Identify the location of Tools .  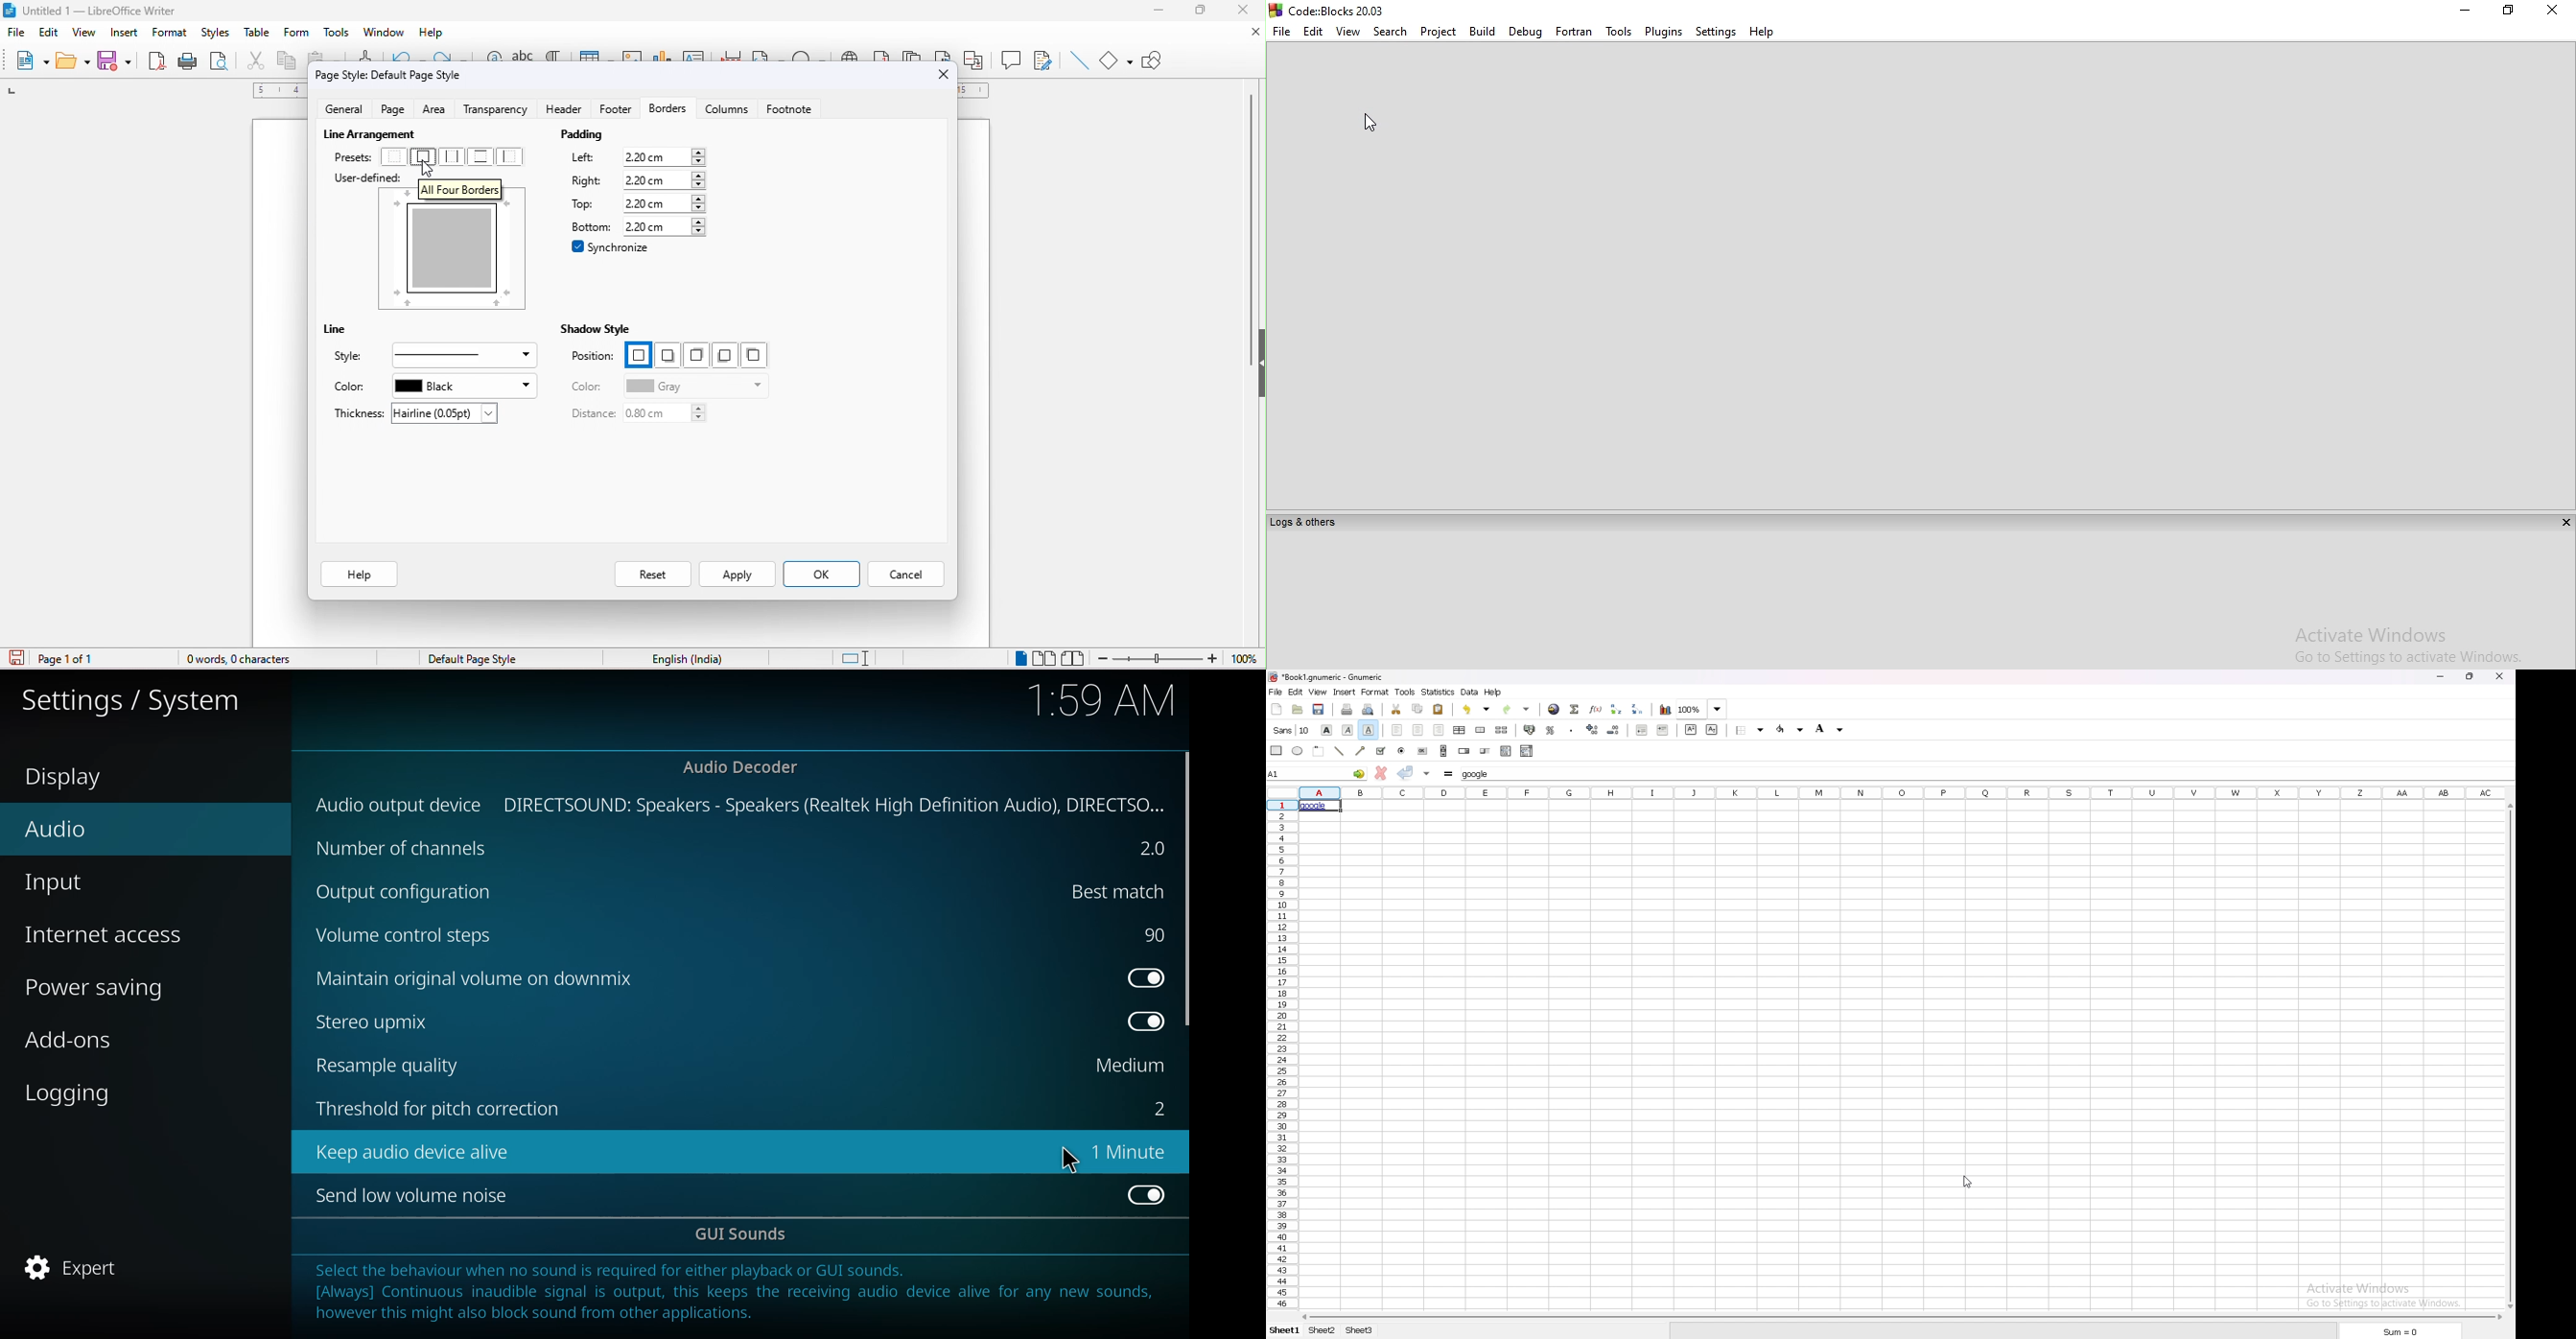
(1618, 31).